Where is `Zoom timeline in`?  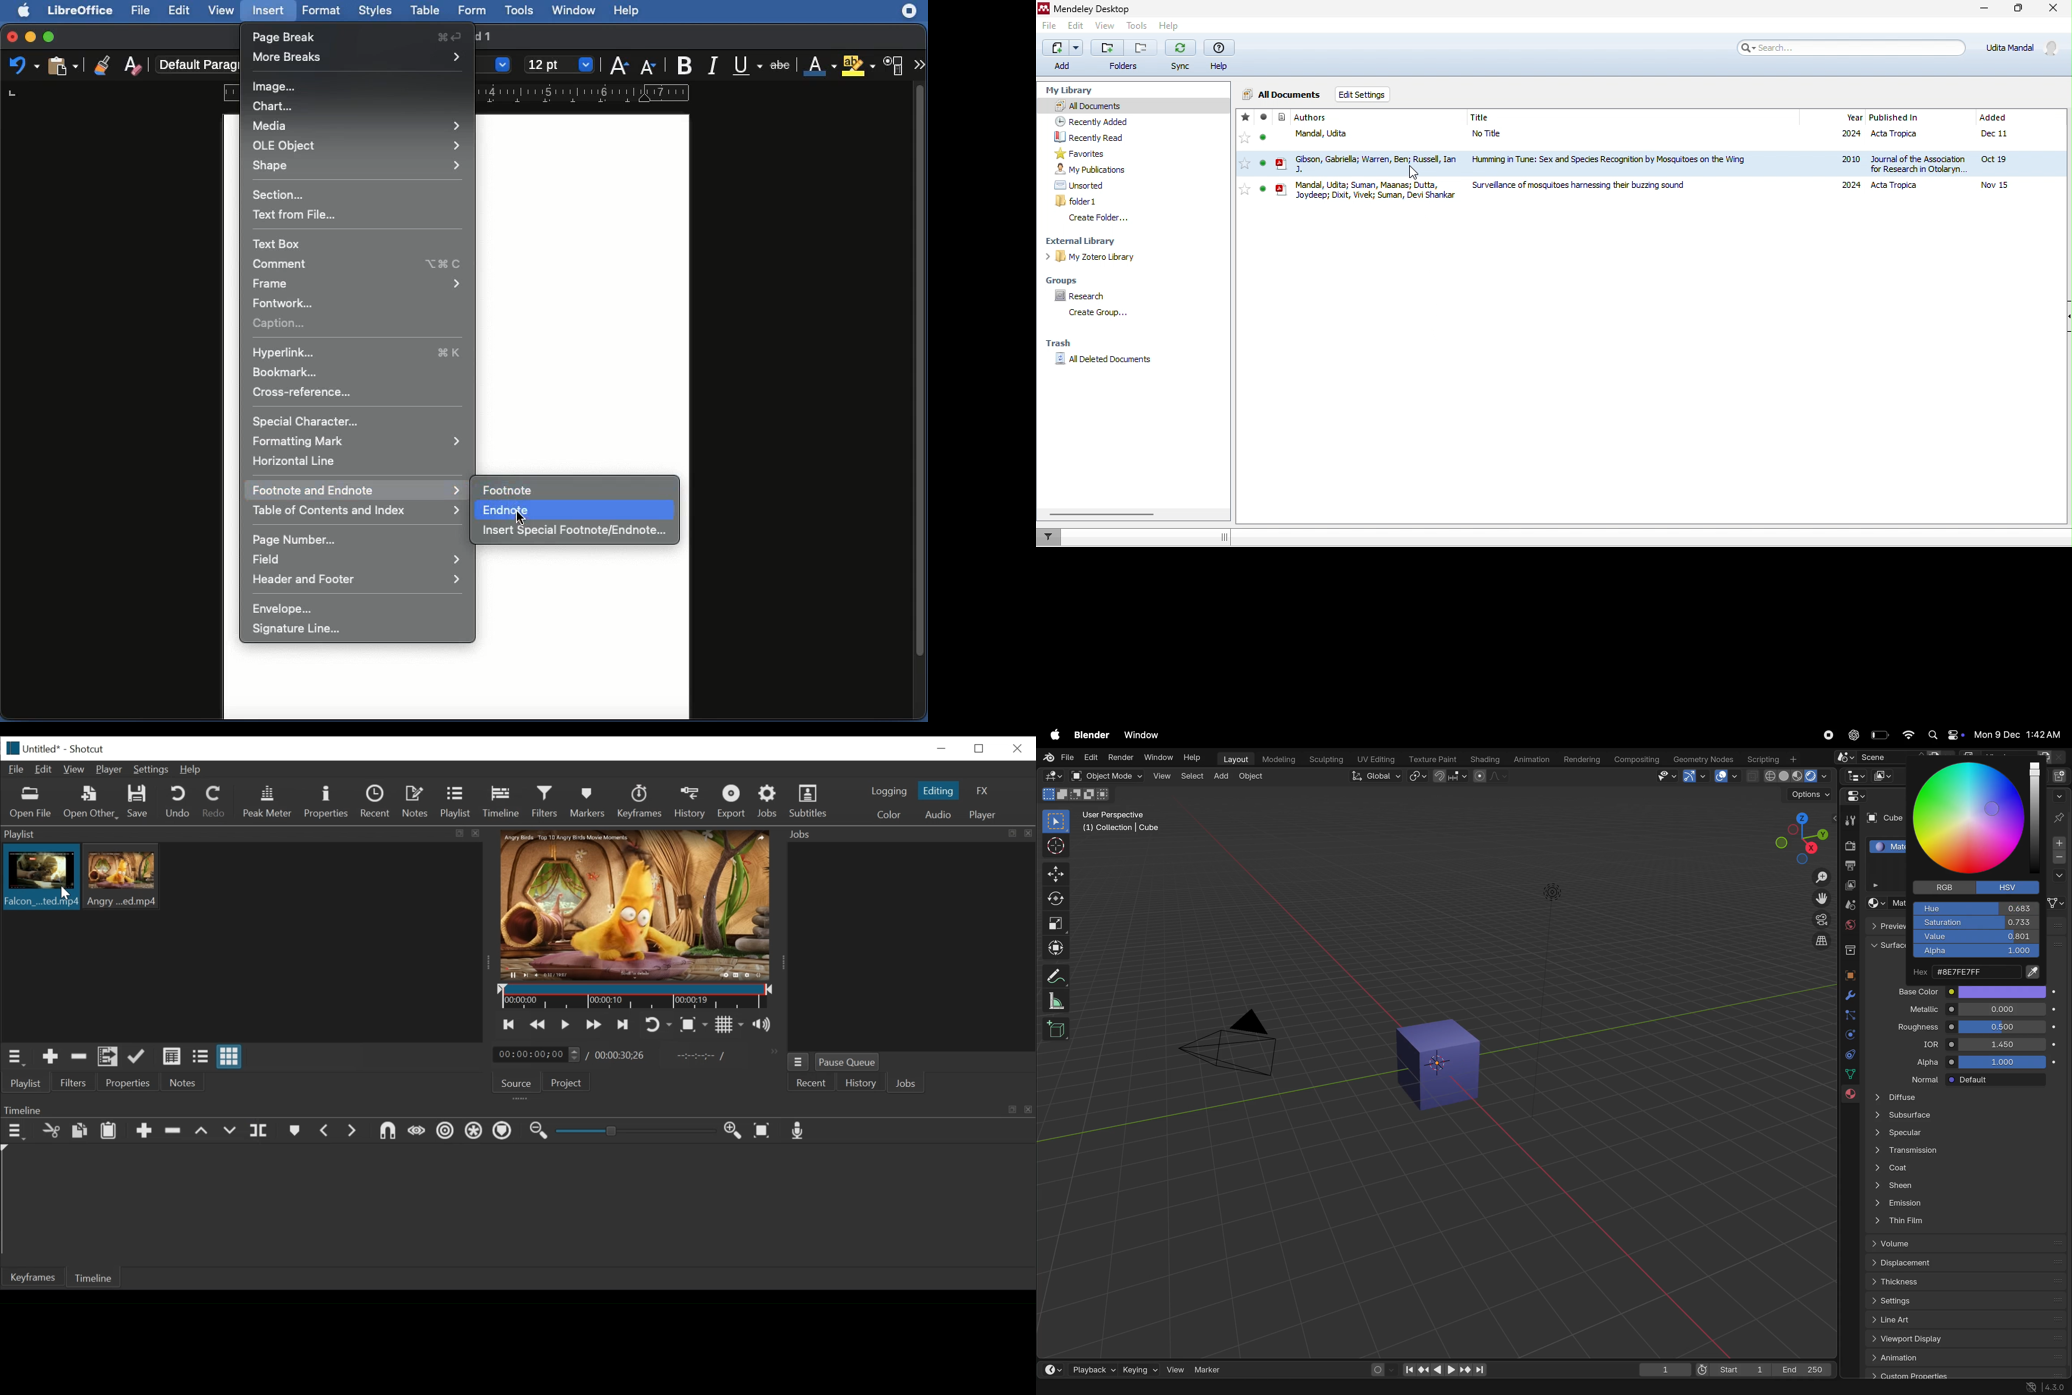 Zoom timeline in is located at coordinates (537, 1133).